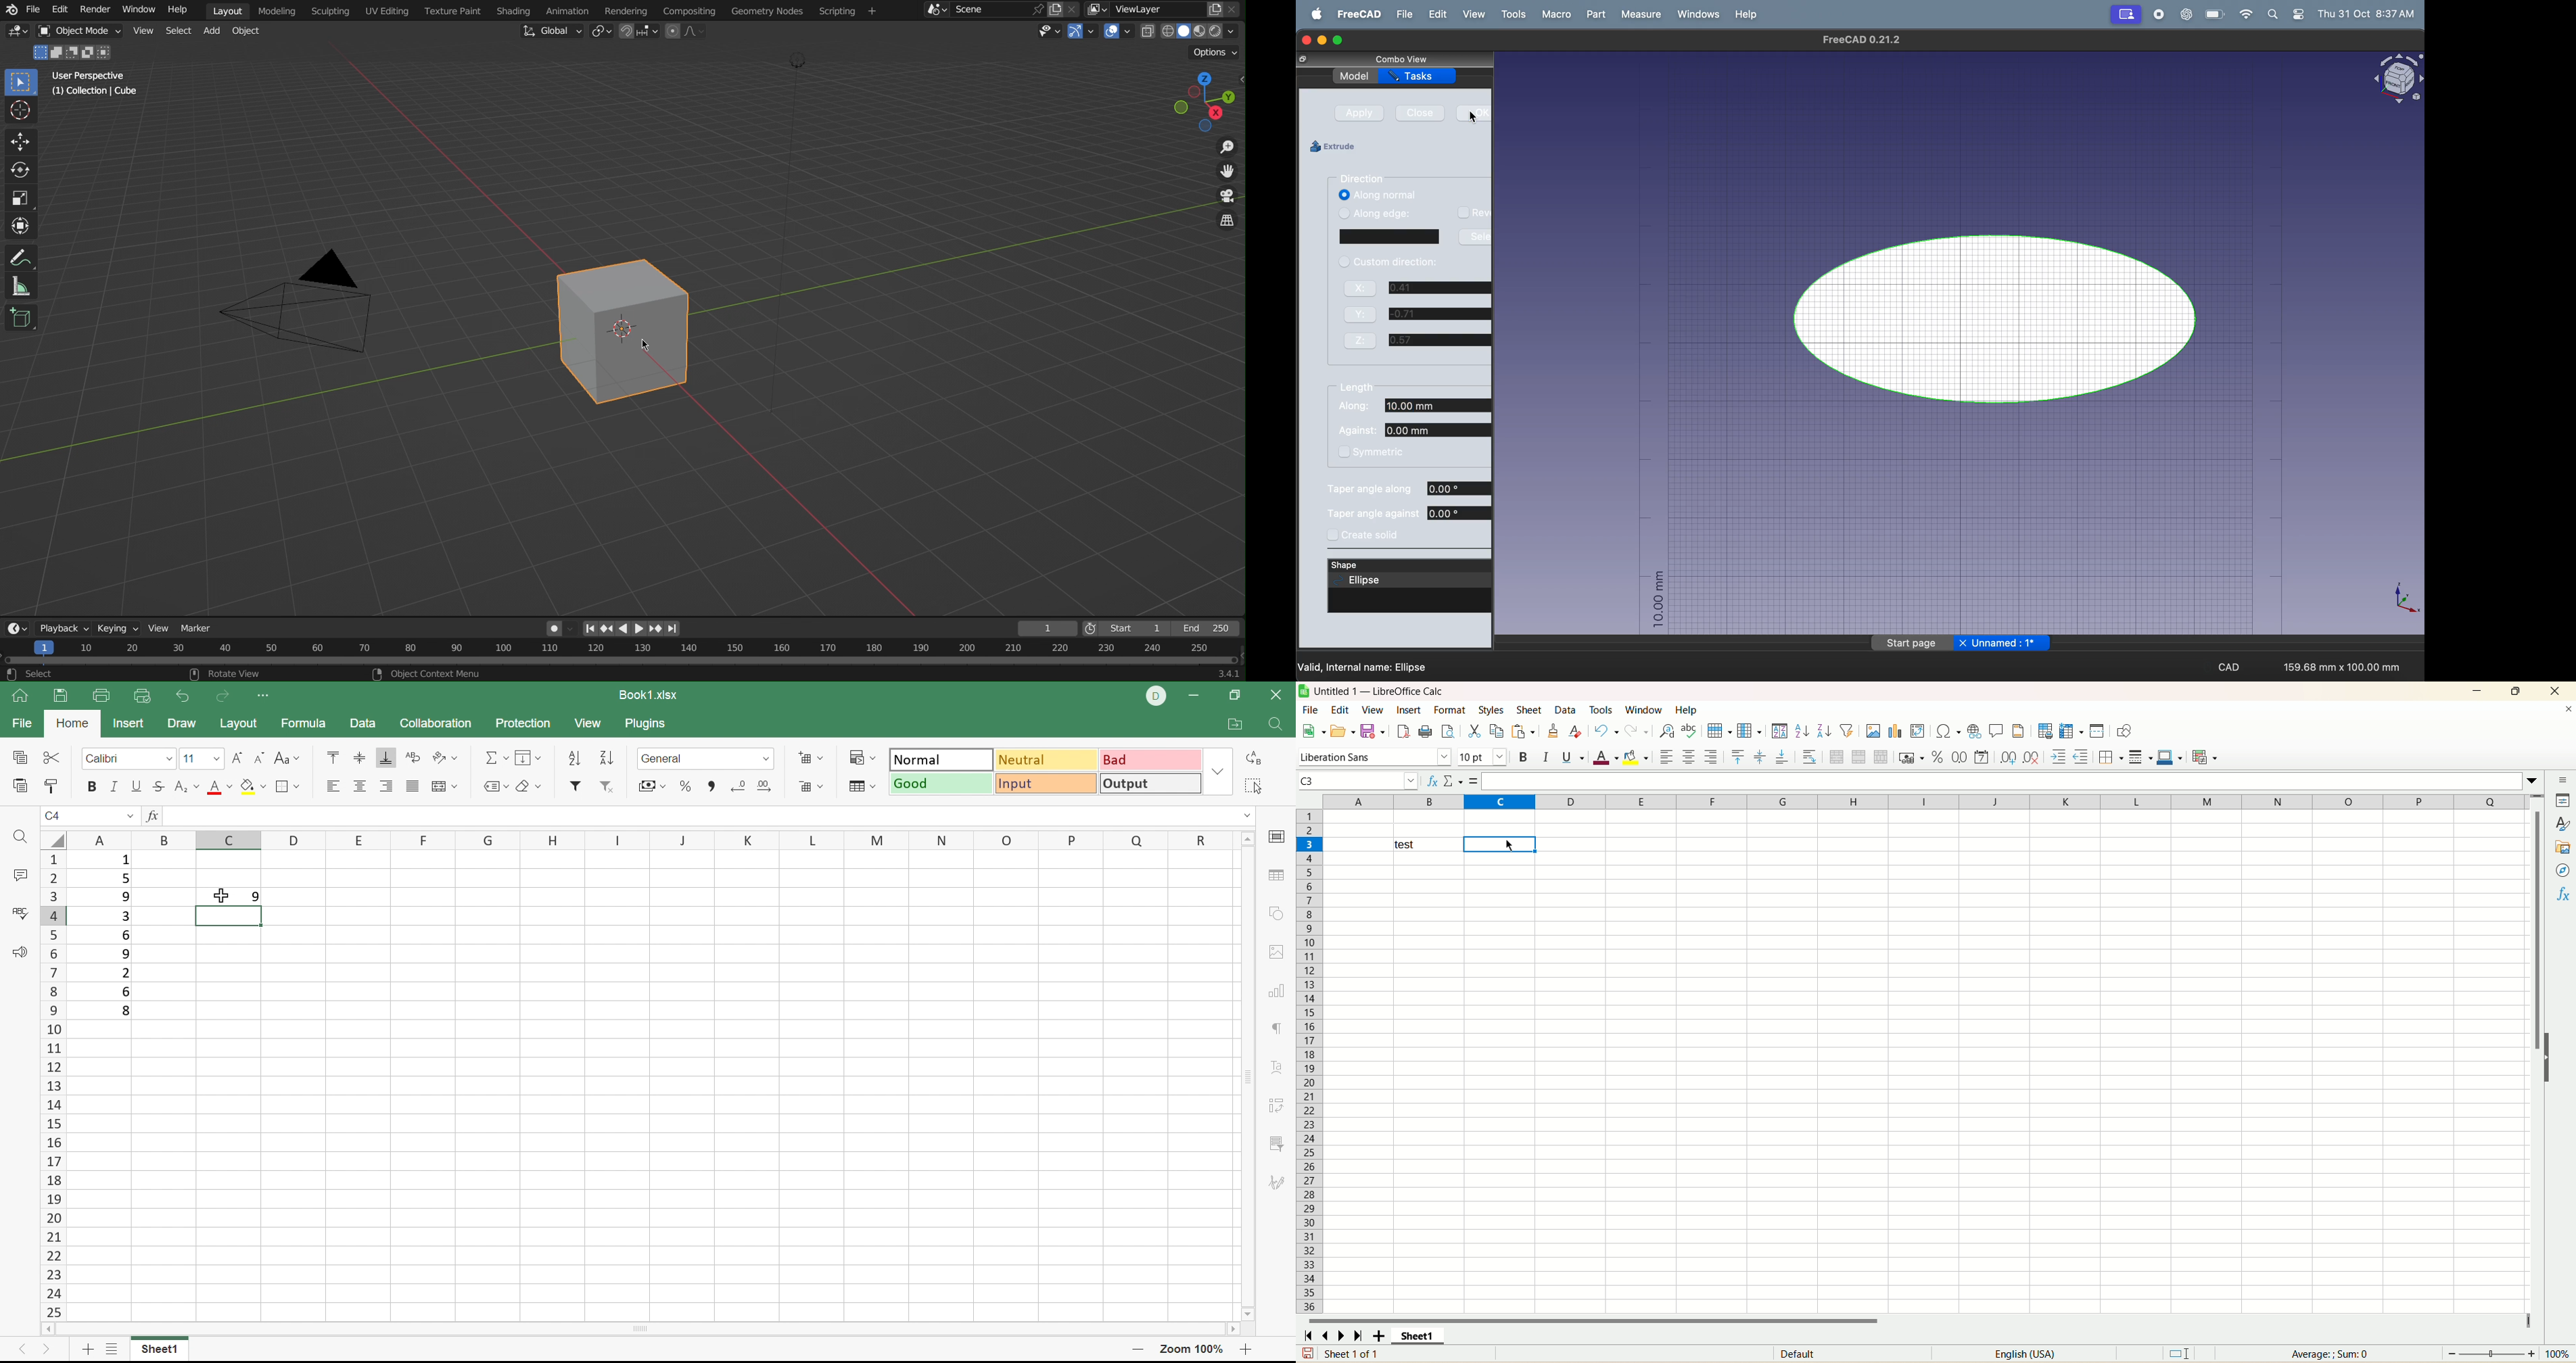 Image resolution: width=2576 pixels, height=1372 pixels. Describe the element at coordinates (290, 787) in the screenshot. I see `Borders` at that location.